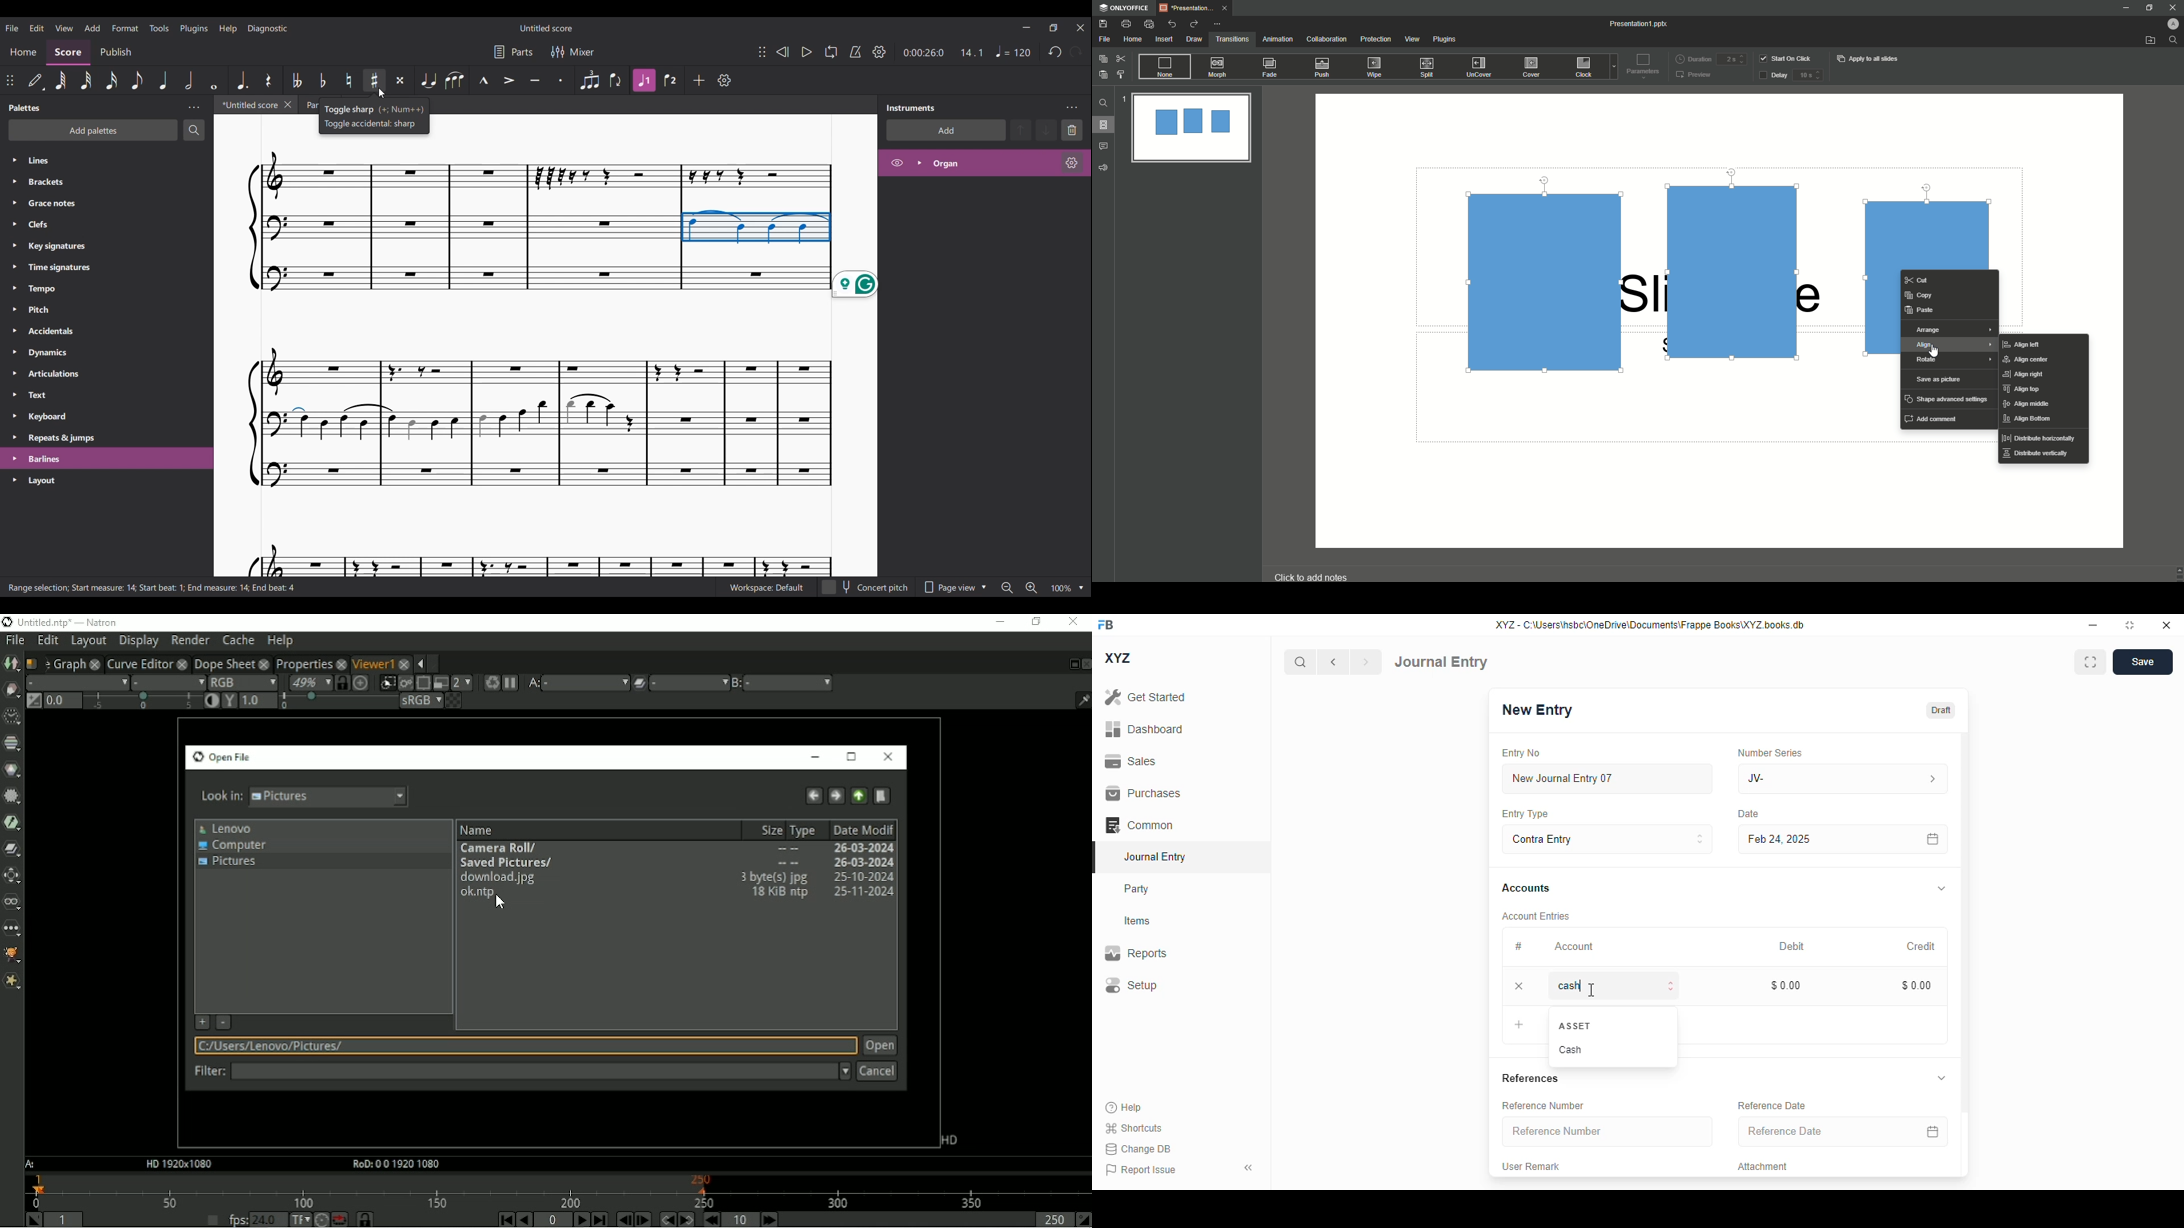 The image size is (2184, 1232). What do you see at coordinates (2094, 625) in the screenshot?
I see `minimize` at bounding box center [2094, 625].